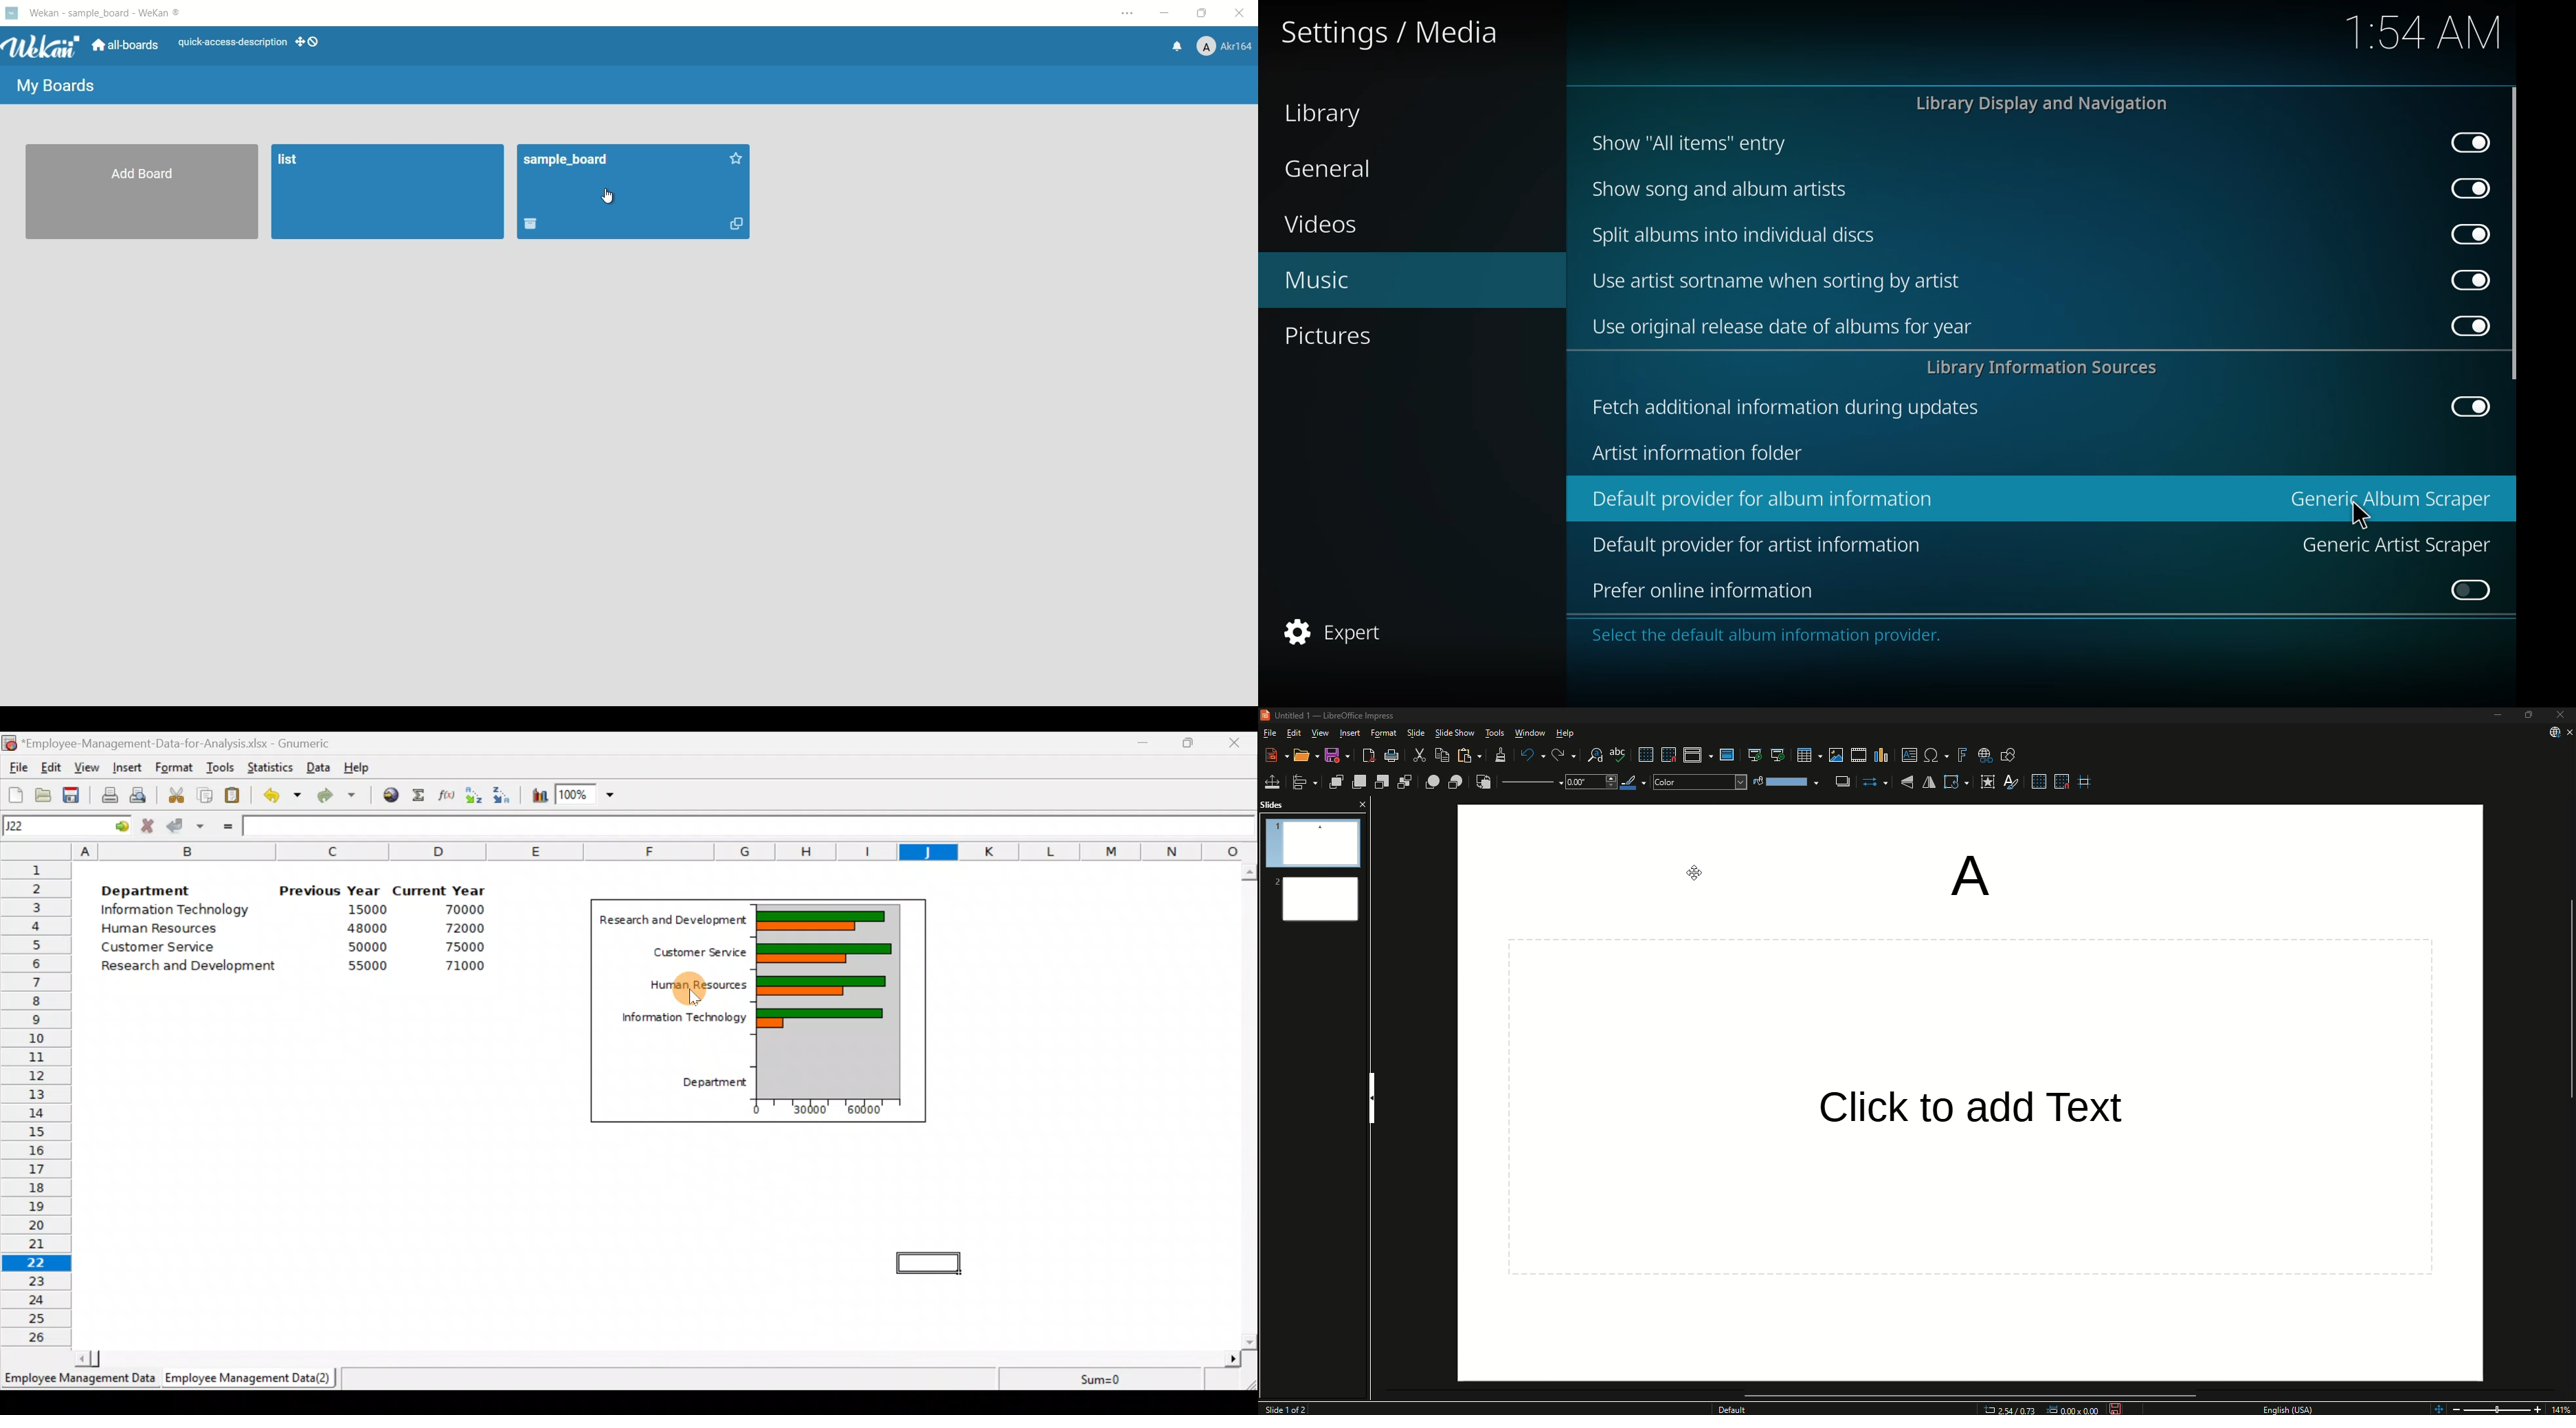 The height and width of the screenshot is (1428, 2576). Describe the element at coordinates (1339, 169) in the screenshot. I see `general` at that location.